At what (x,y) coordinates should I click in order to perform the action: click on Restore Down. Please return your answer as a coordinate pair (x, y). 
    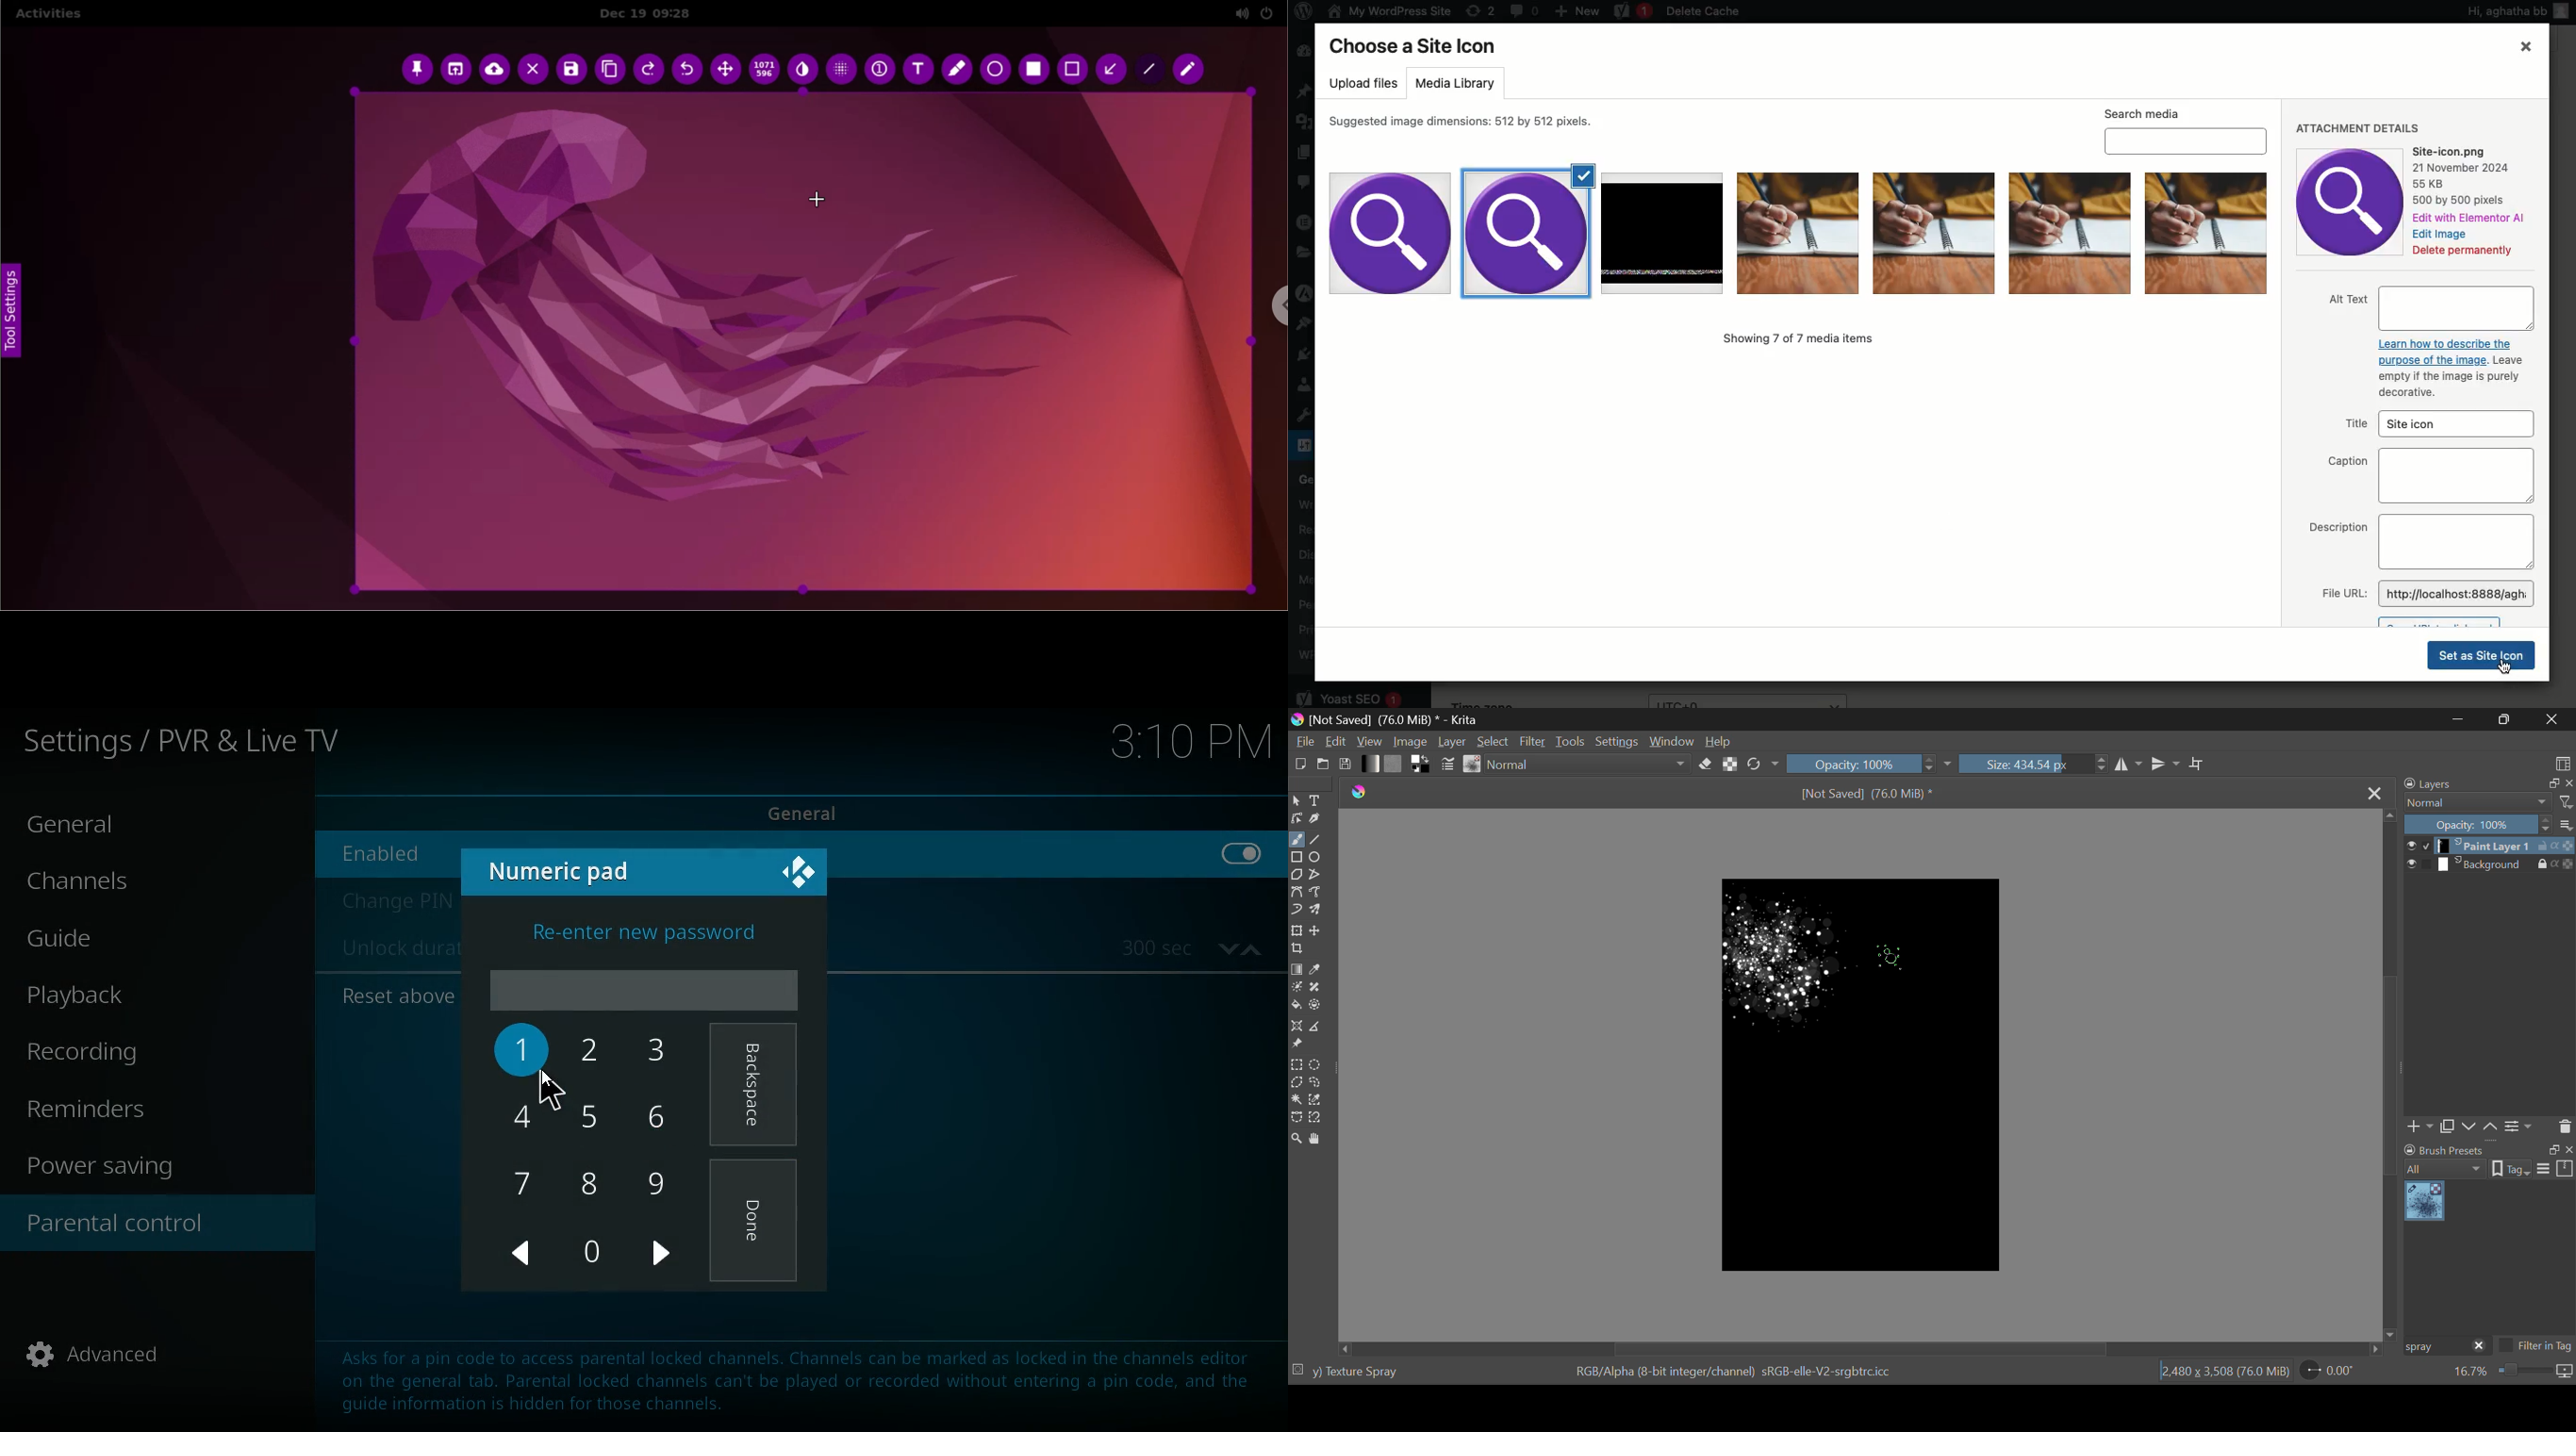
    Looking at the image, I should click on (2462, 719).